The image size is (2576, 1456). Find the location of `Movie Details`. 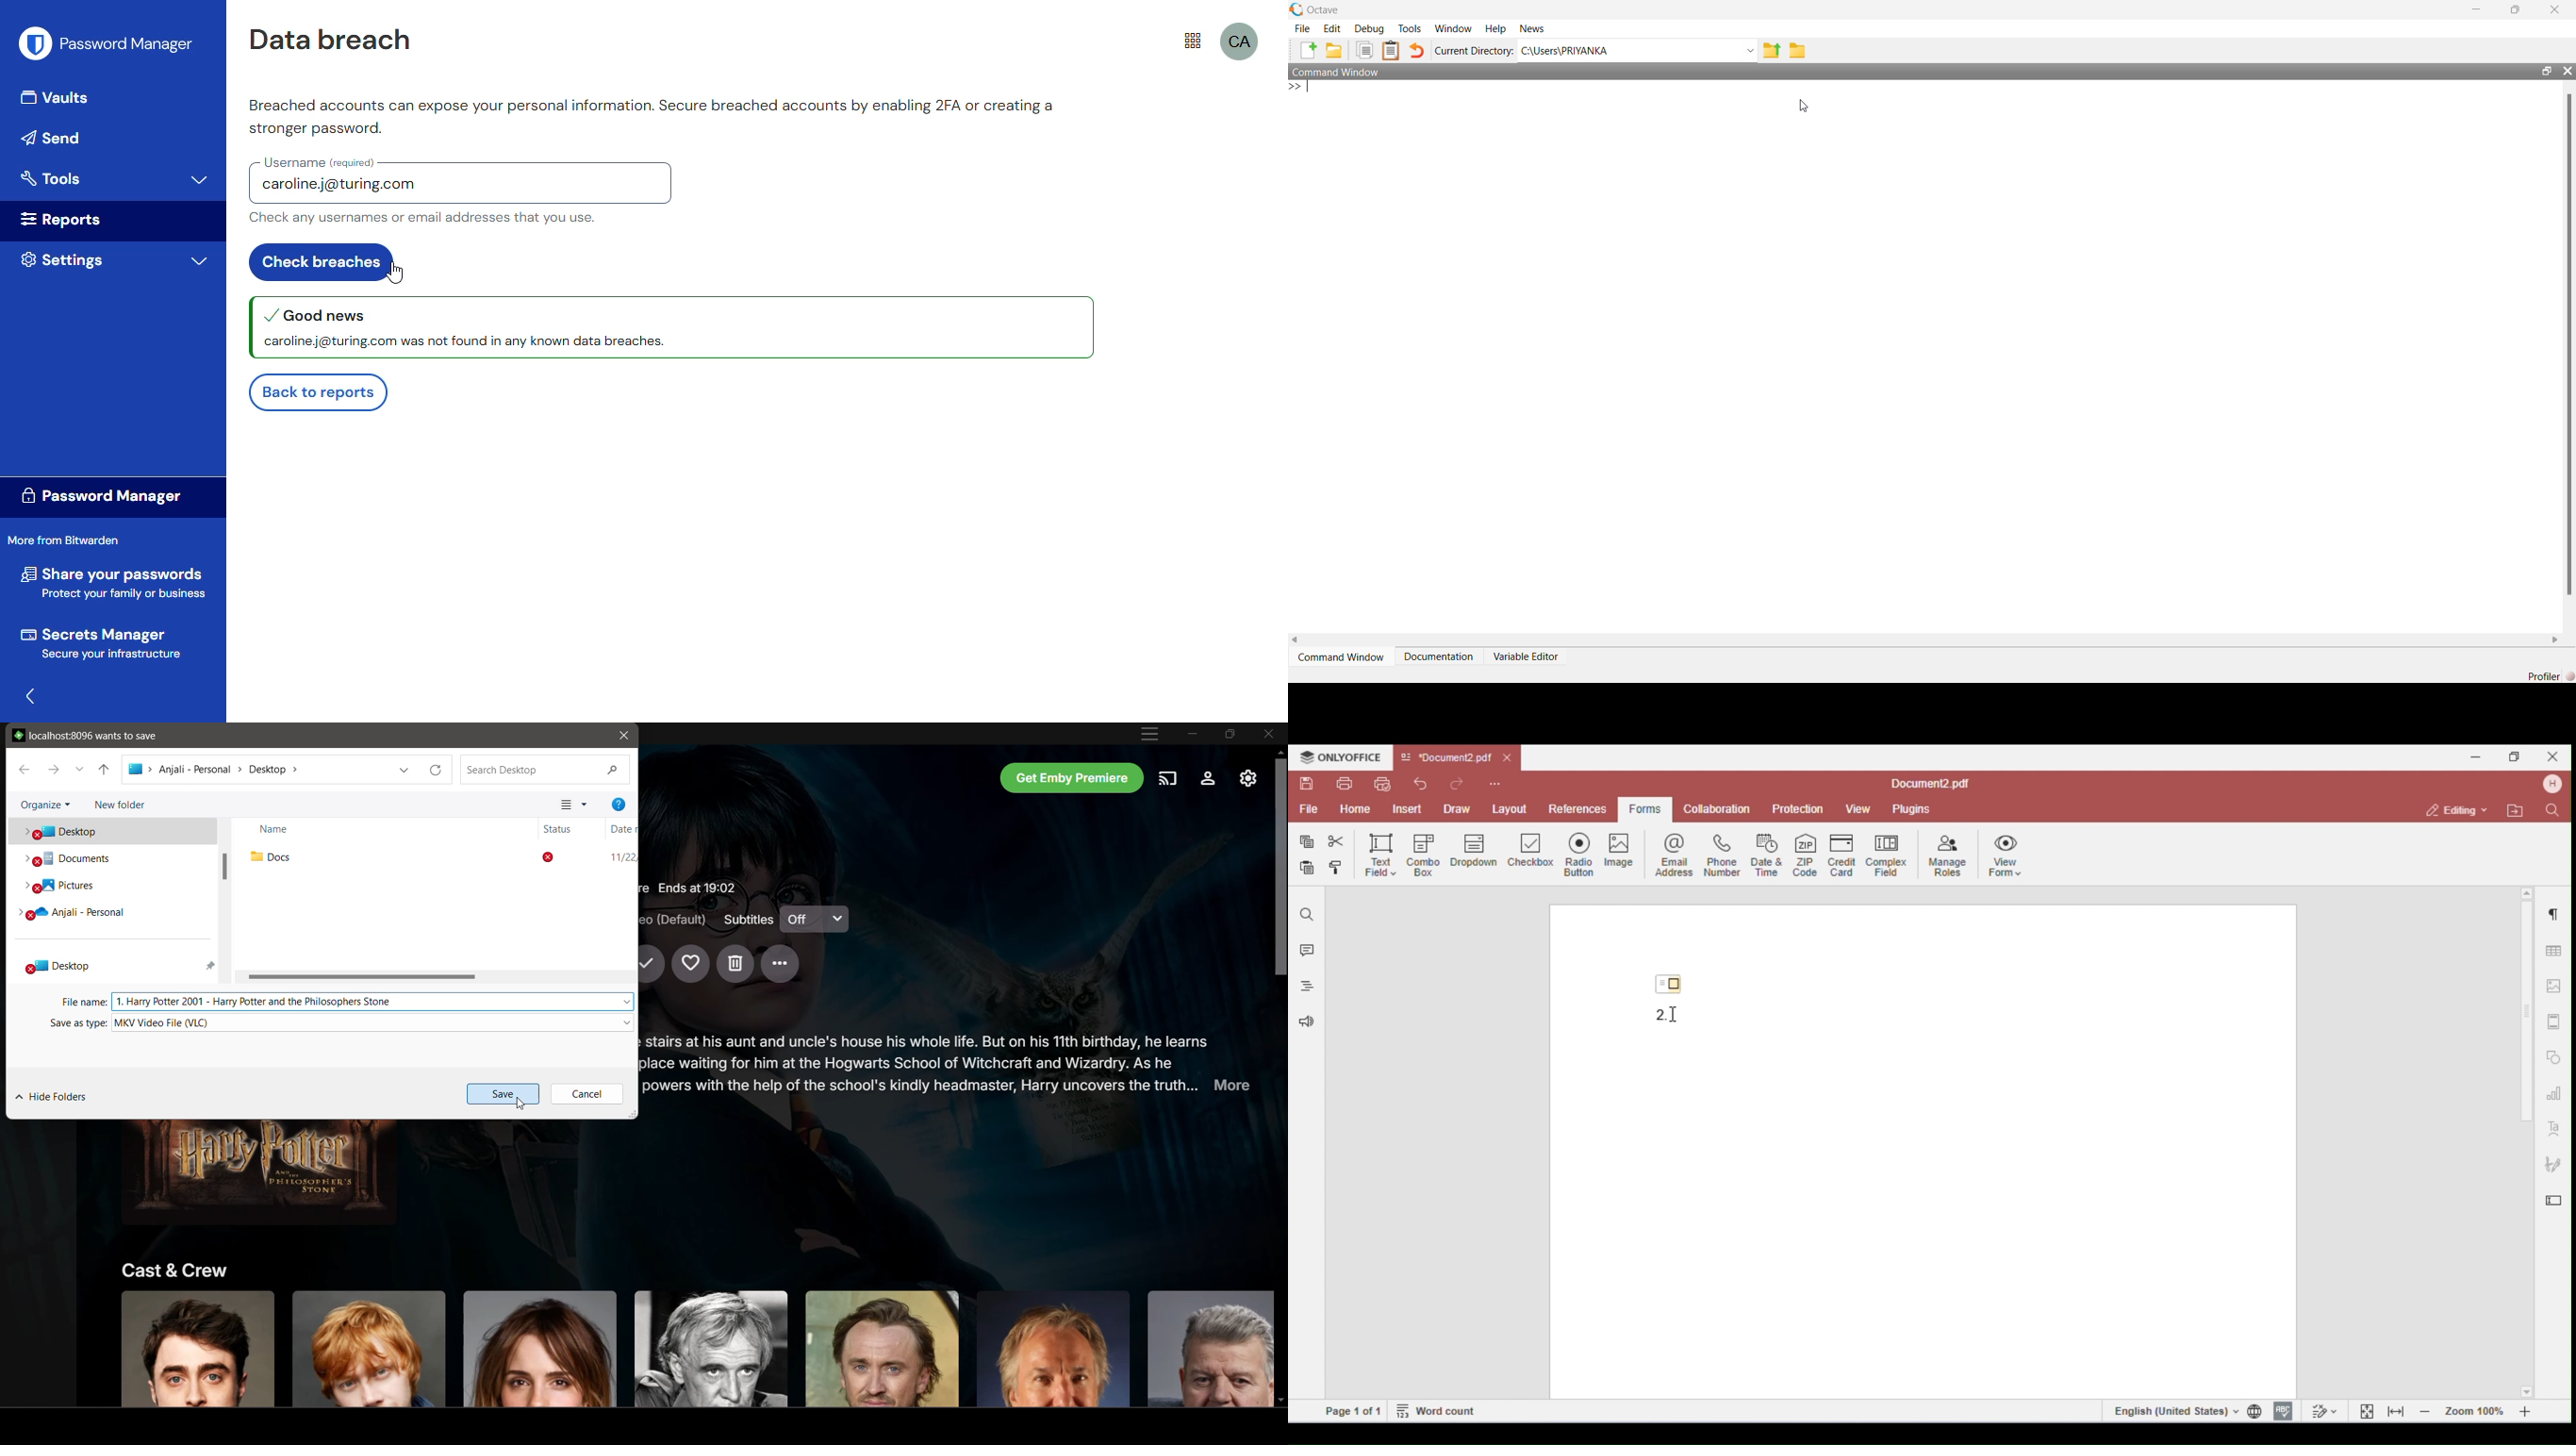

Movie Details is located at coordinates (690, 888).